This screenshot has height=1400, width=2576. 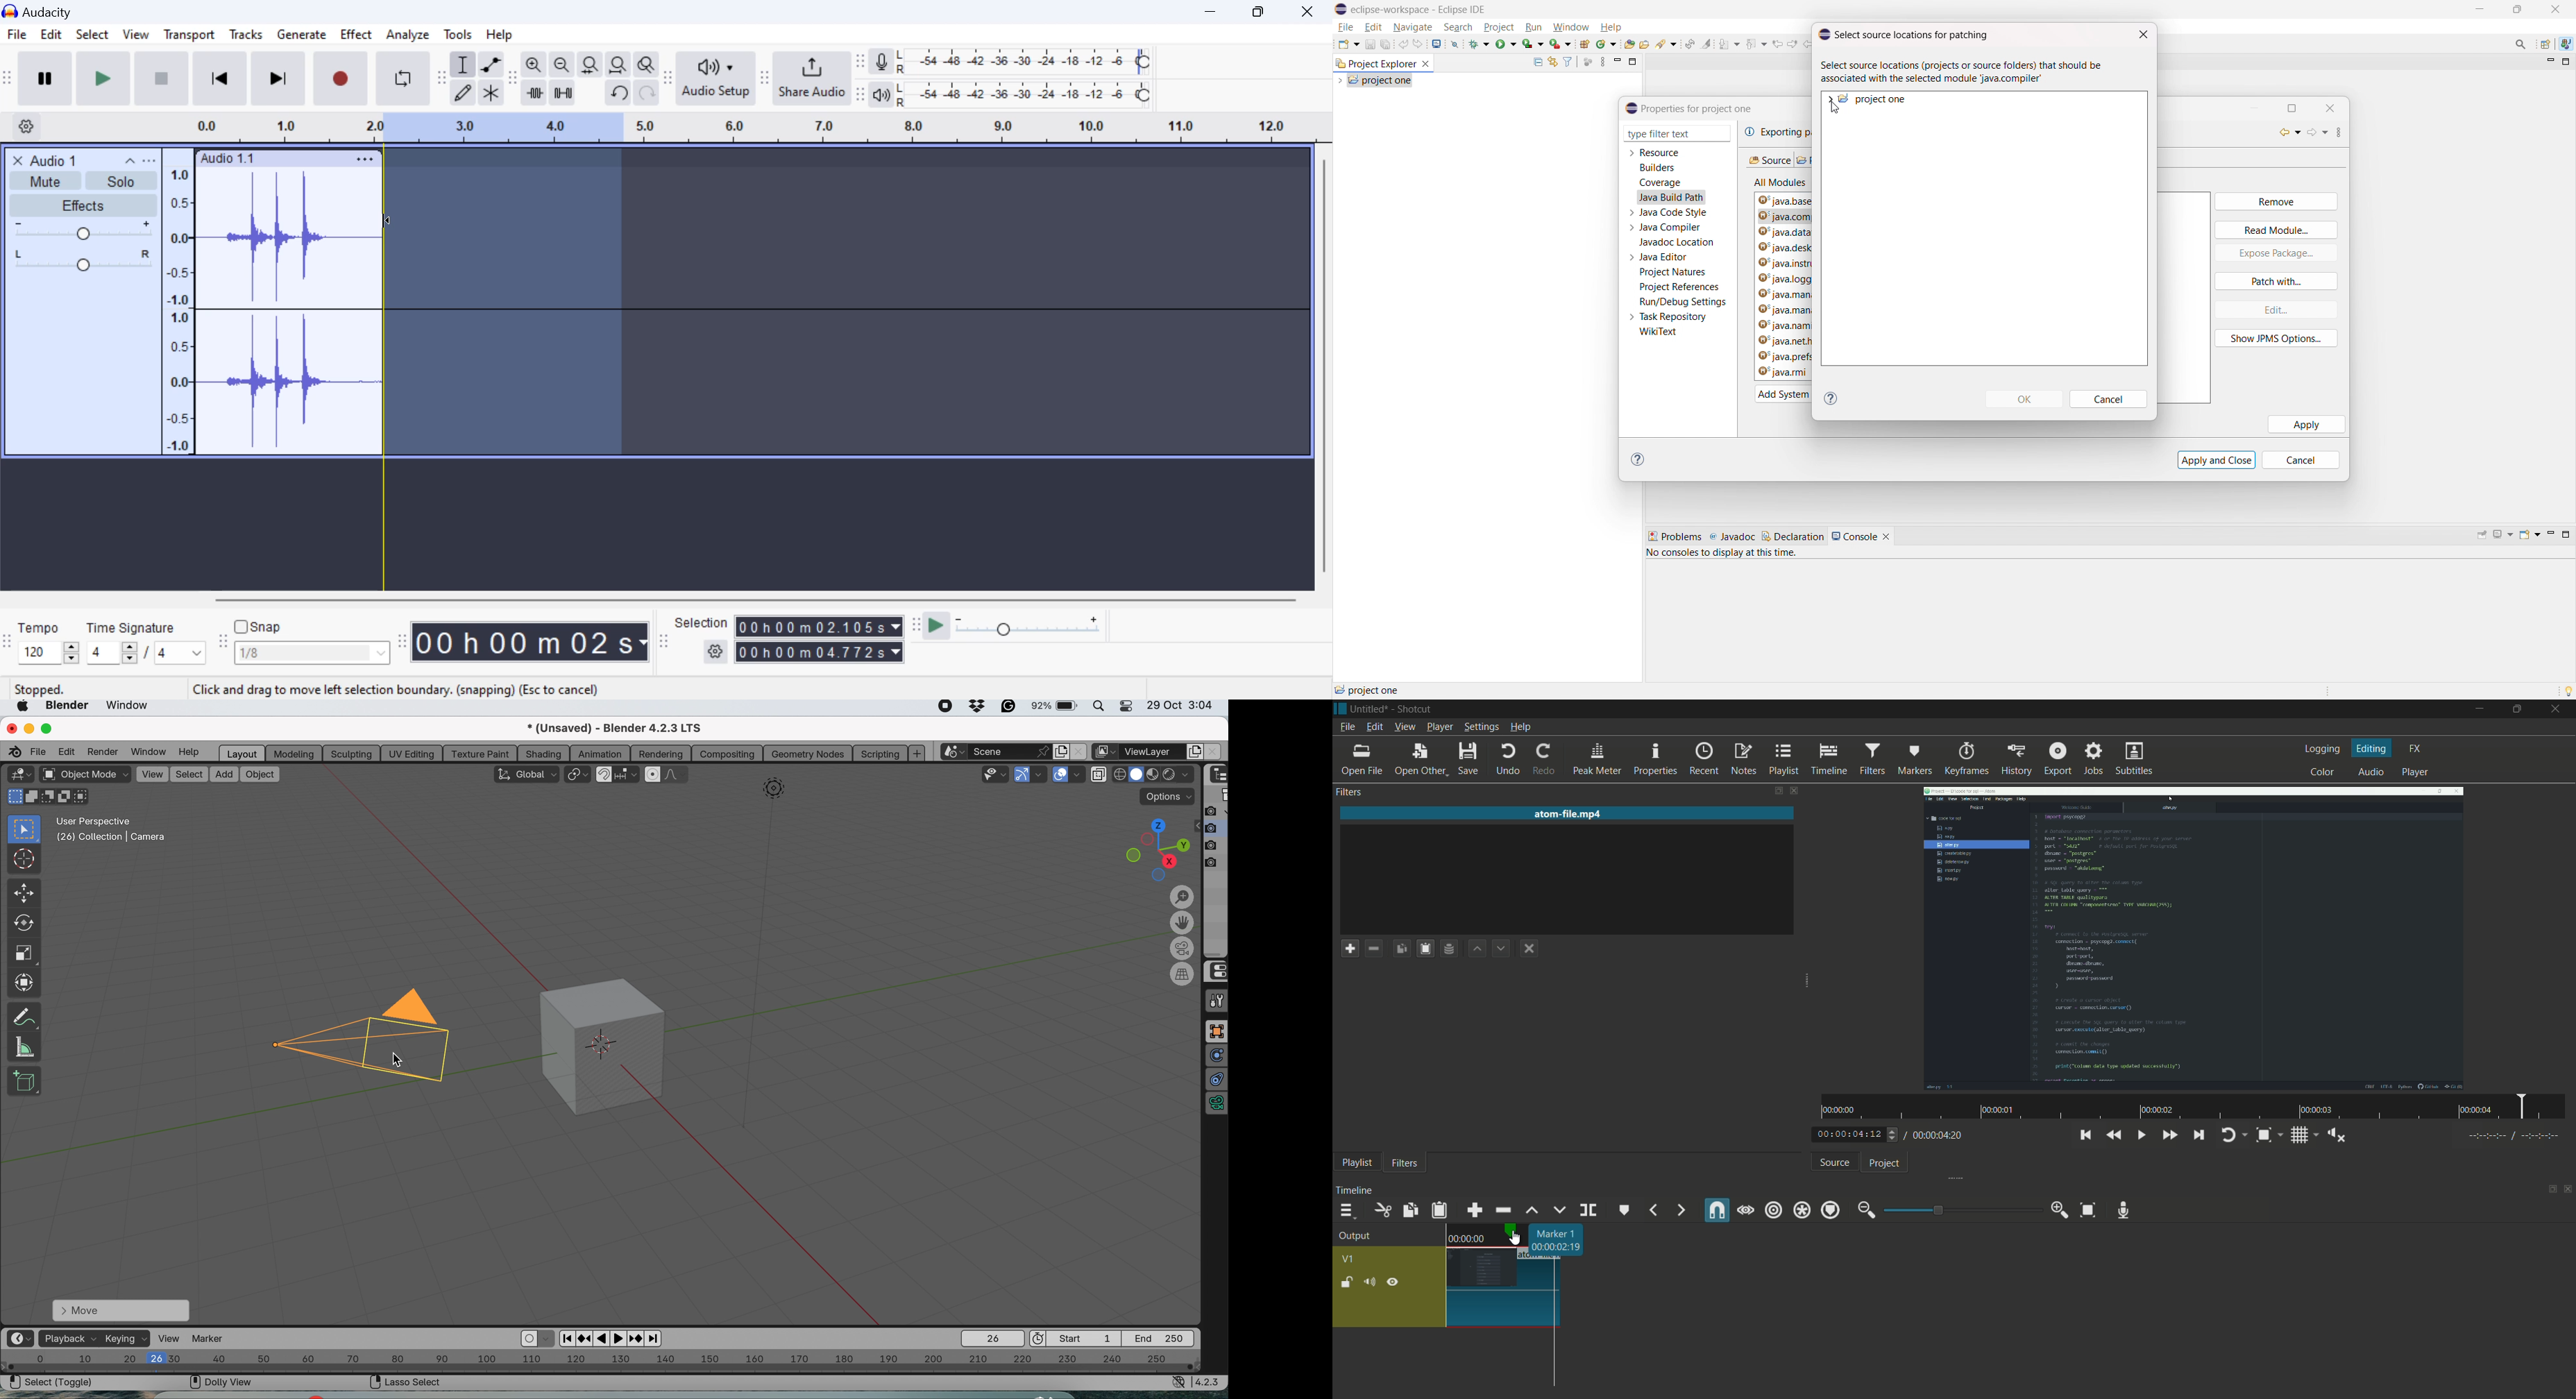 I want to click on show gizmos, so click(x=1022, y=775).